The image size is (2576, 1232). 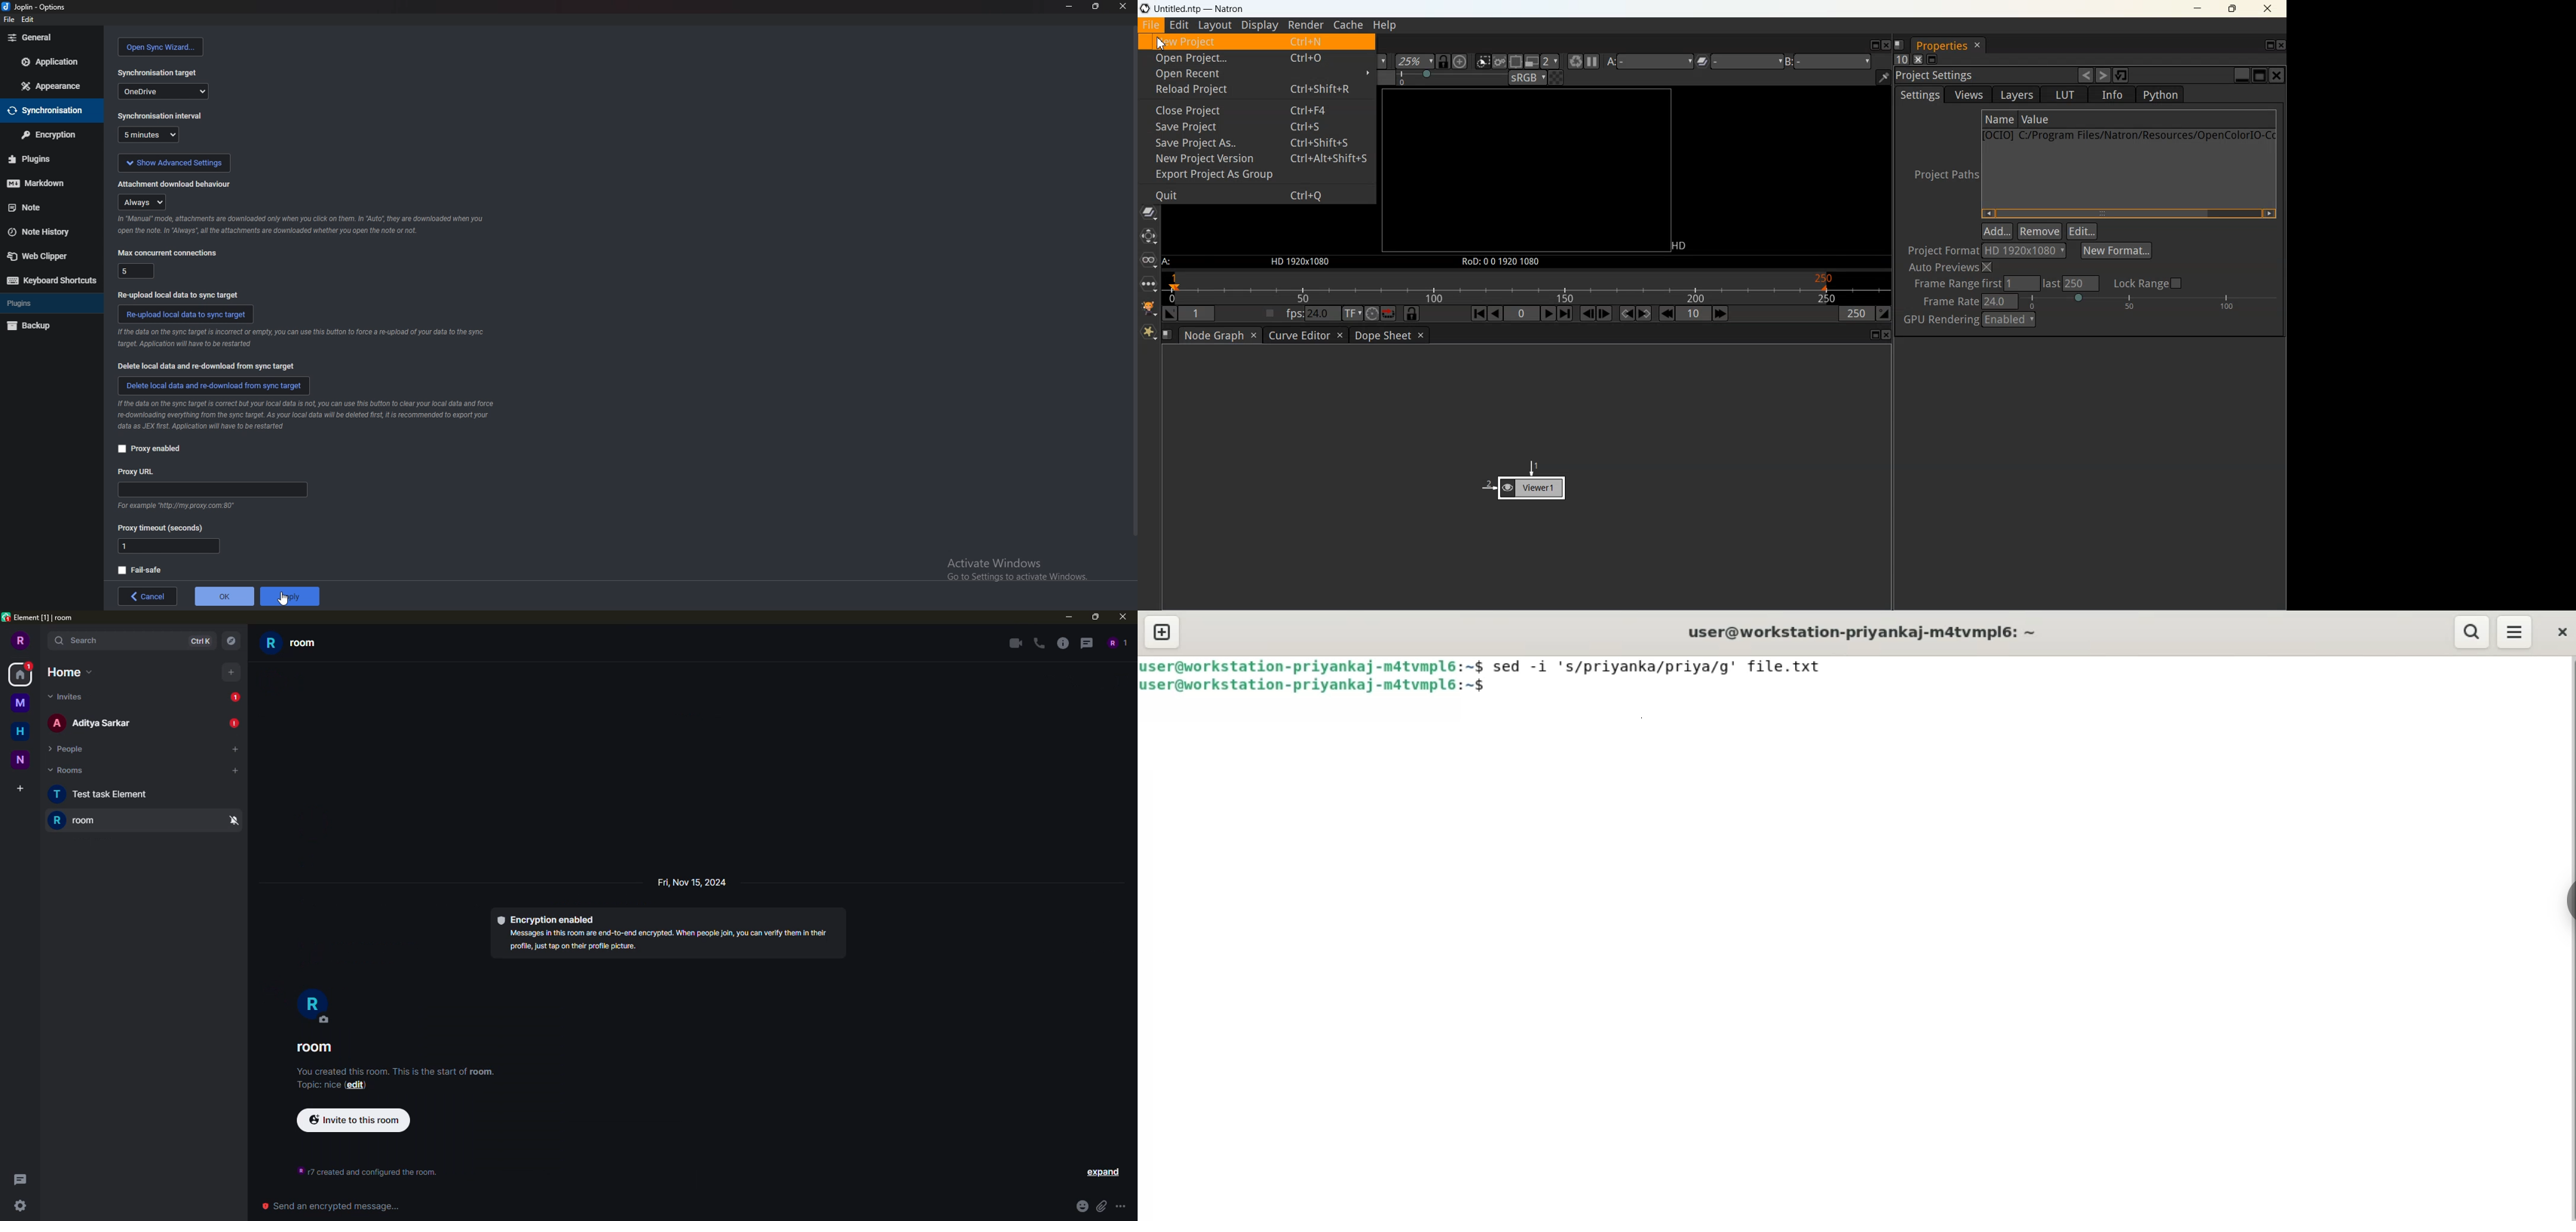 What do you see at coordinates (21, 674) in the screenshot?
I see `message` at bounding box center [21, 674].